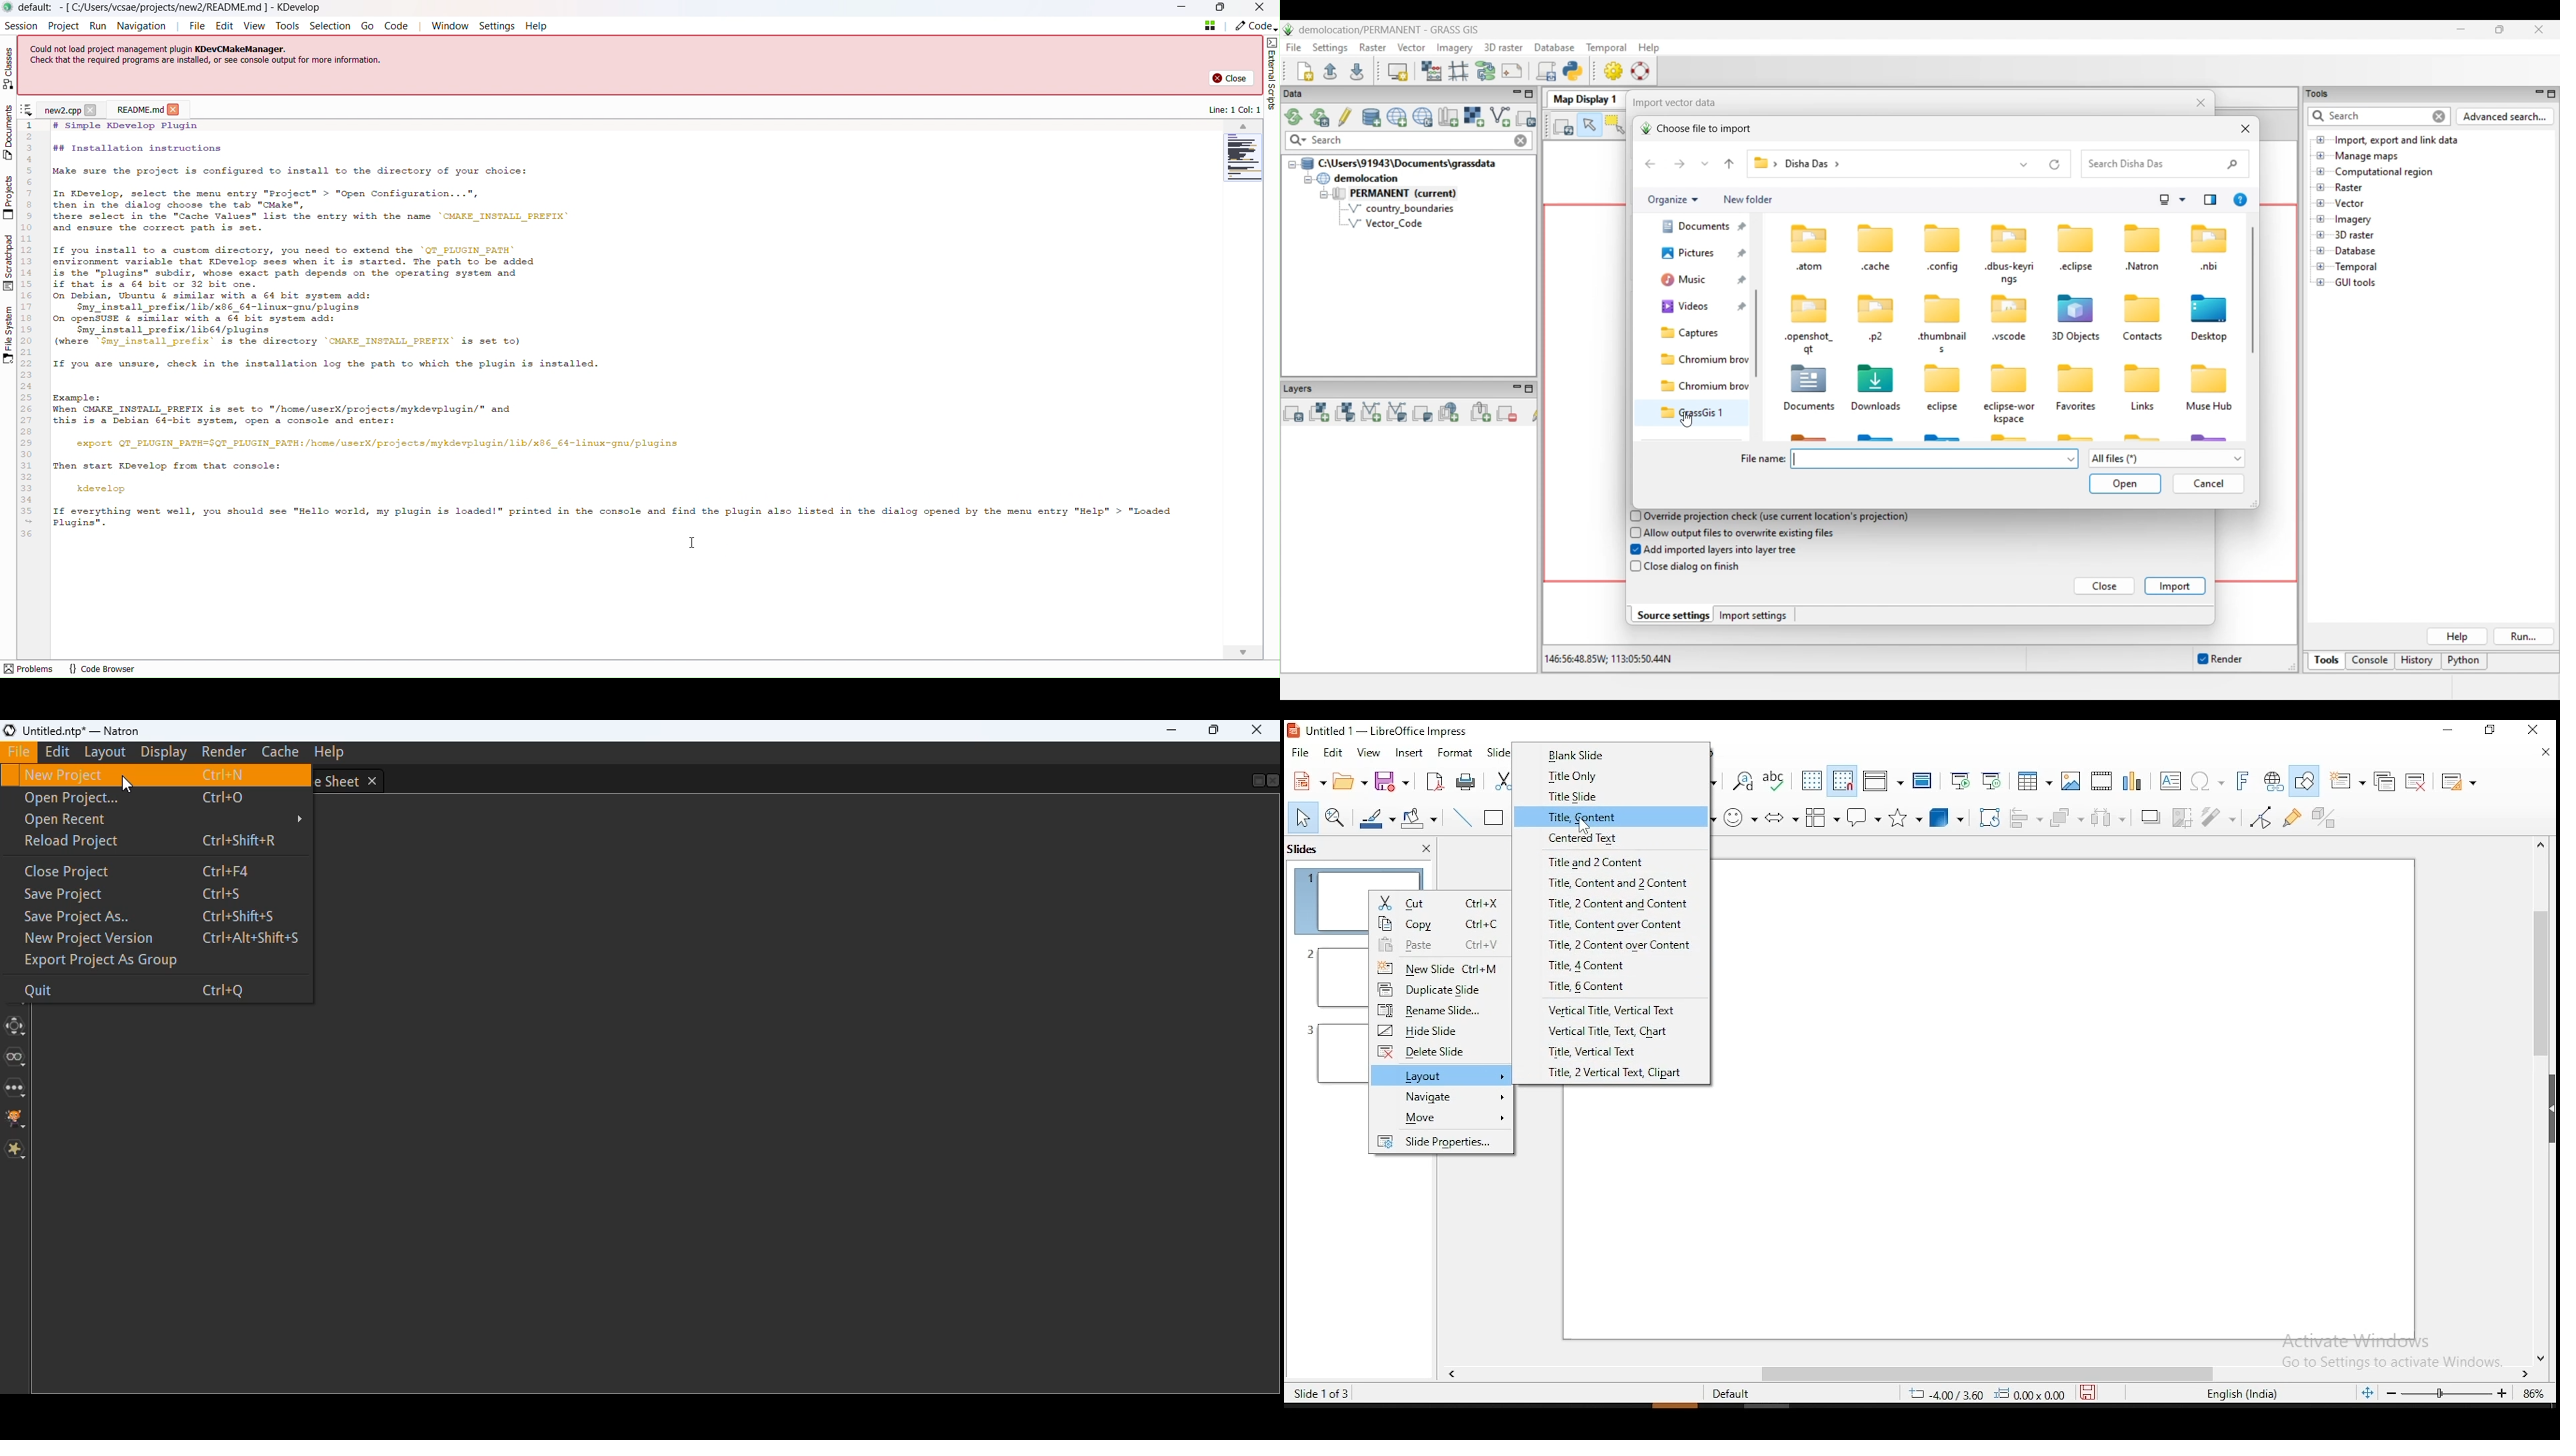 The width and height of the screenshot is (2576, 1456). I want to click on insert, so click(1407, 753).